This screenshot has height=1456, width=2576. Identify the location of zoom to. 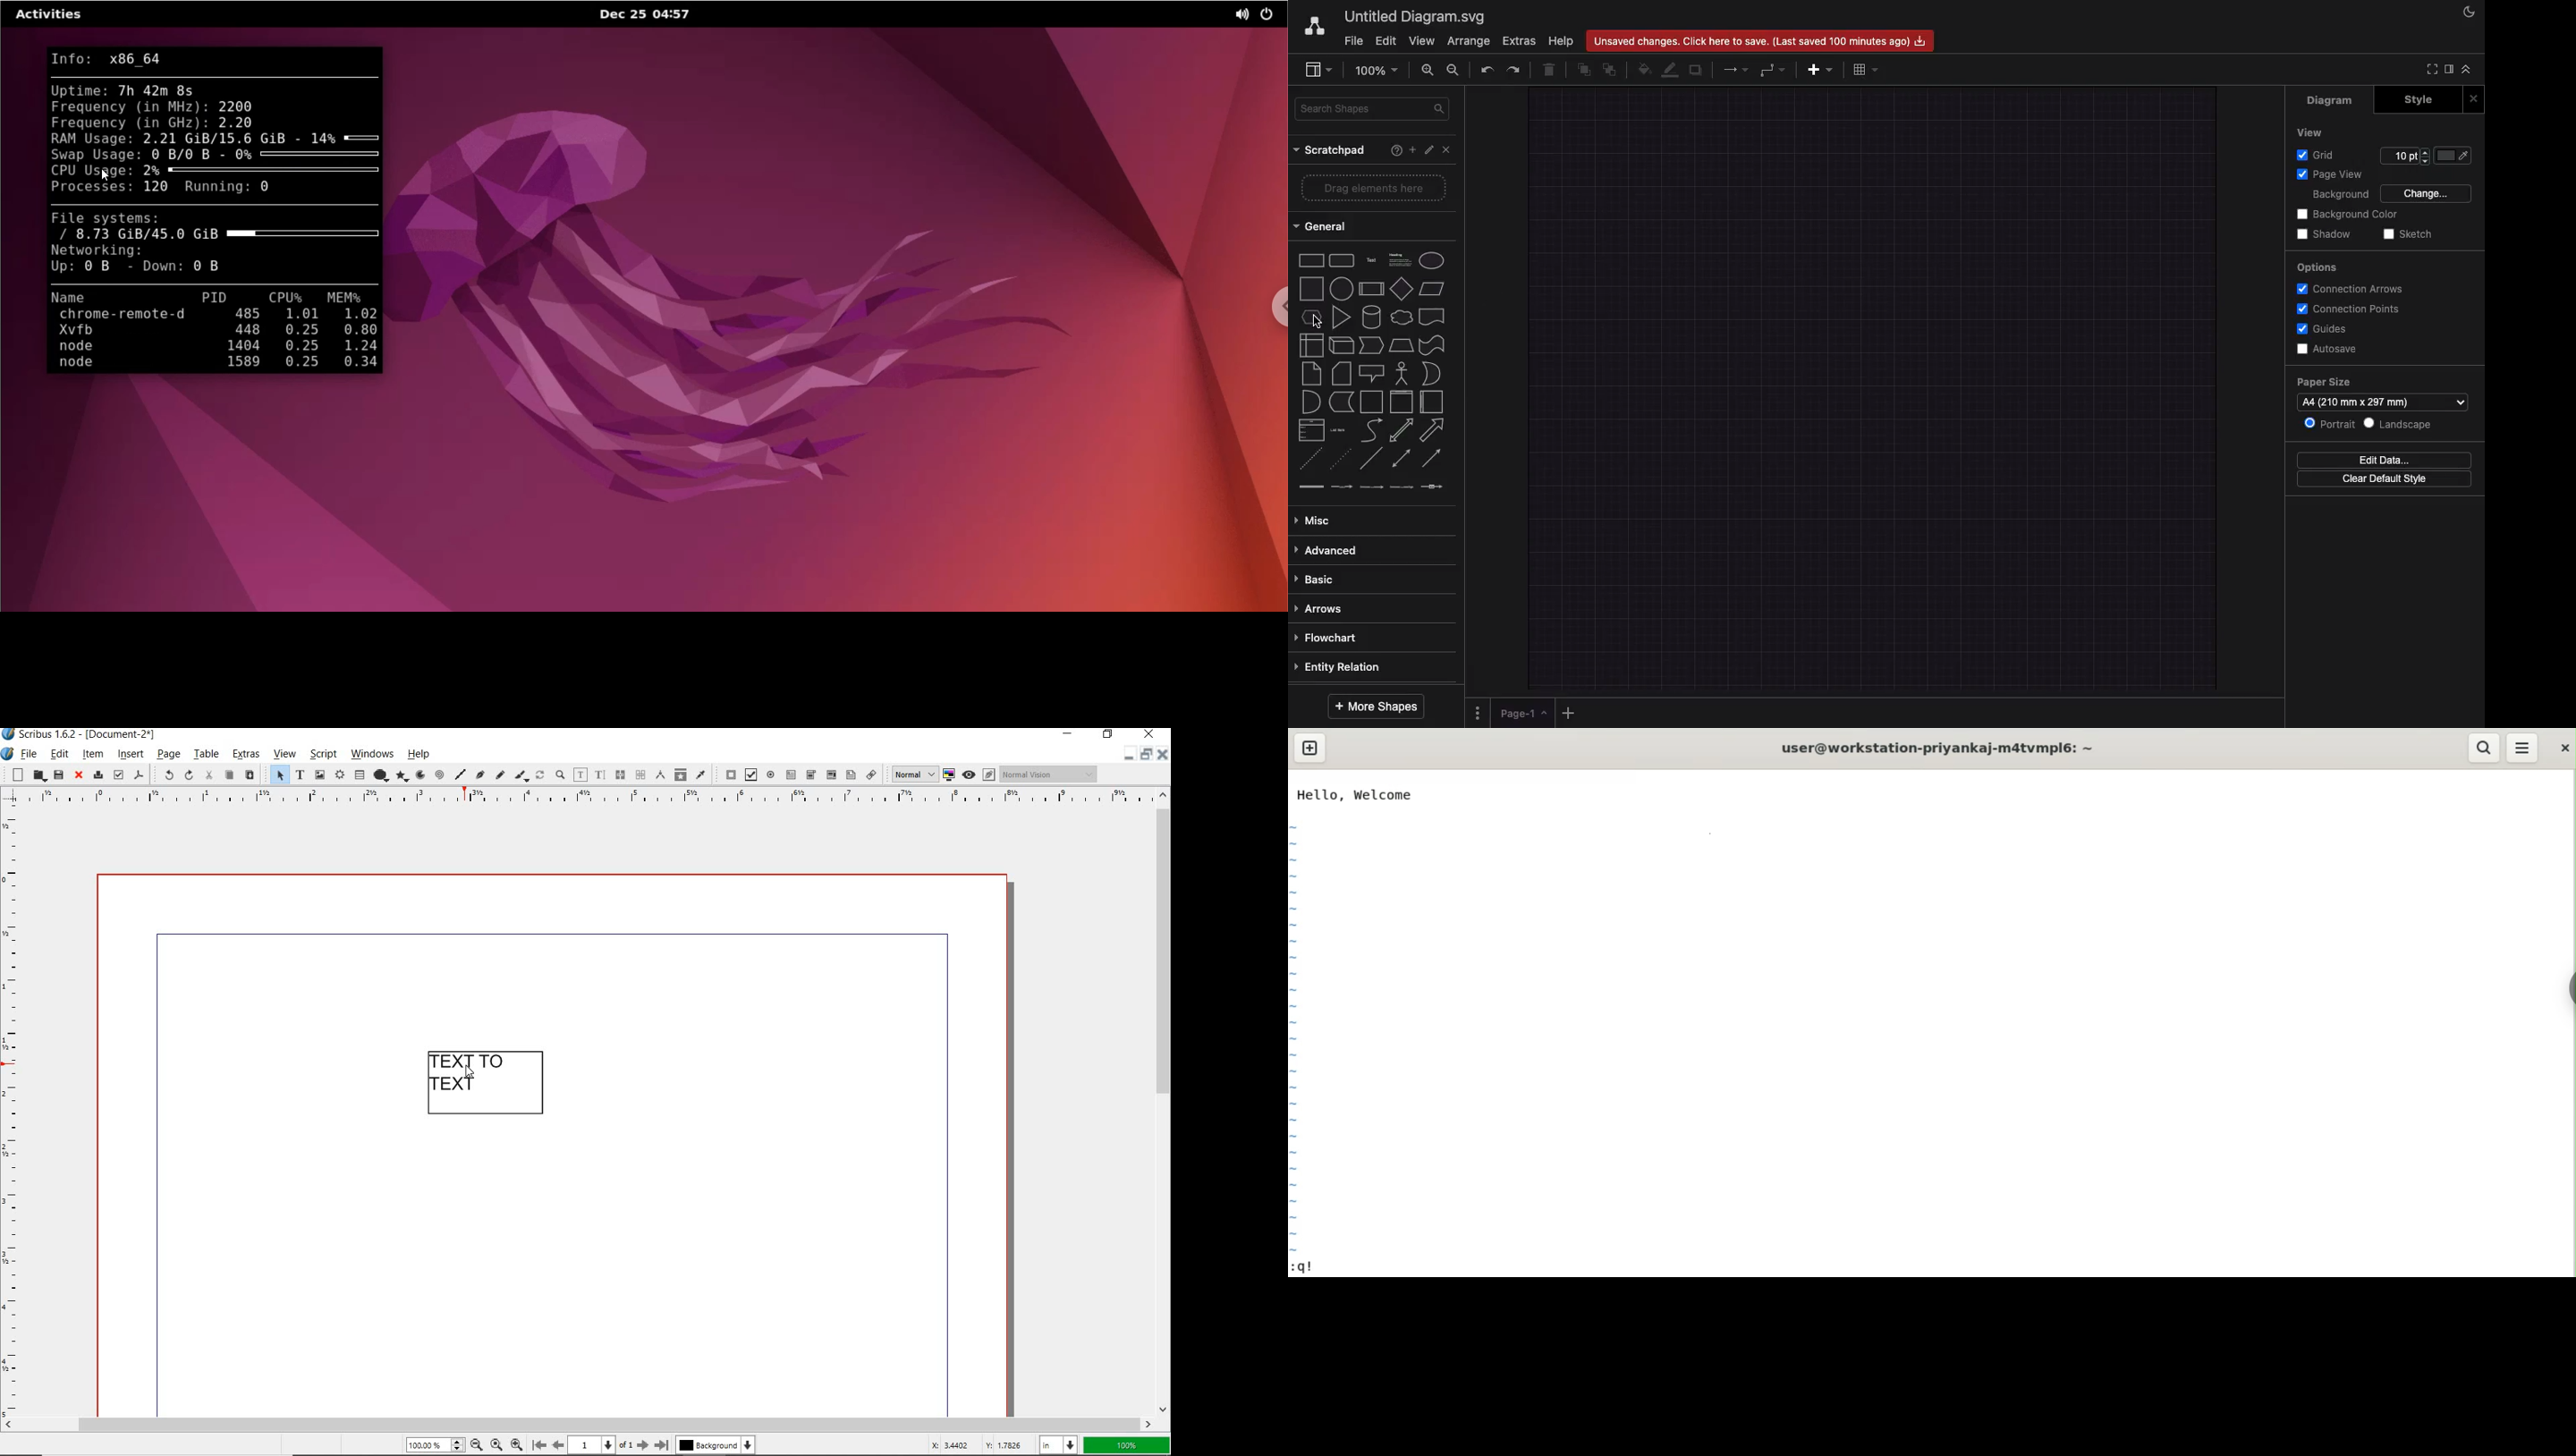
(499, 1445).